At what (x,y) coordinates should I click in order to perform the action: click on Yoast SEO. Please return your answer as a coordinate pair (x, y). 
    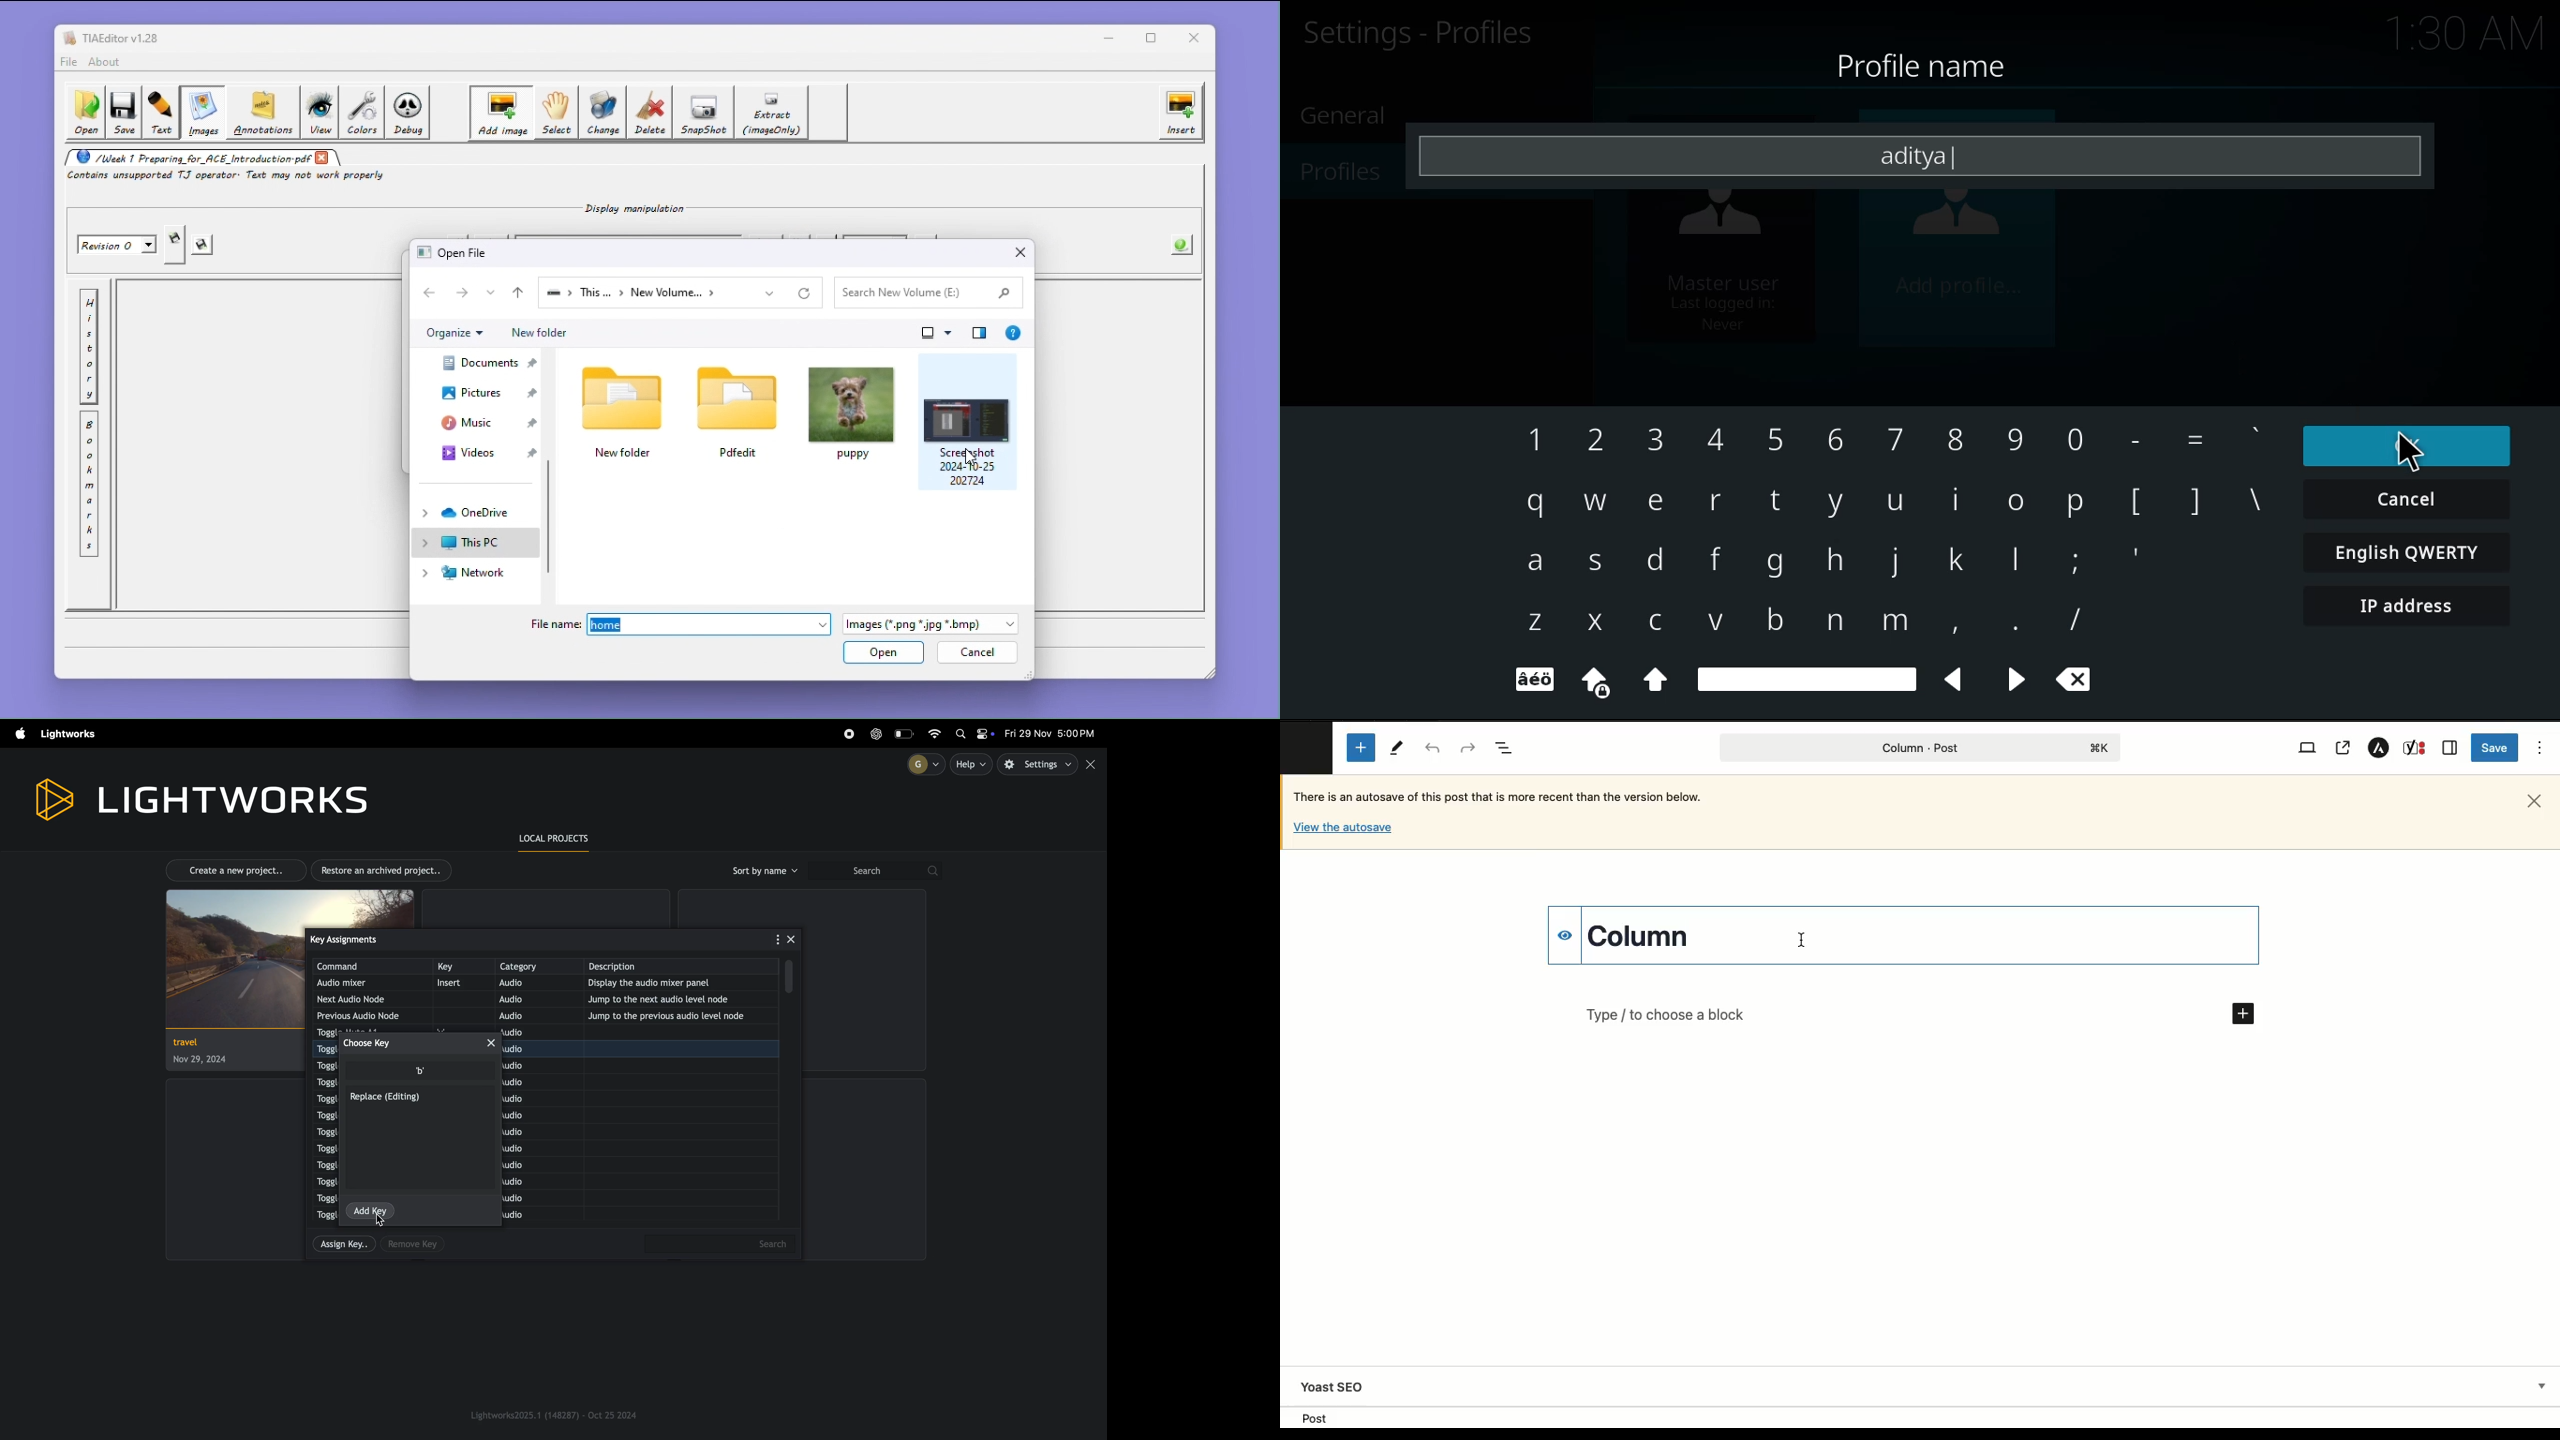
    Looking at the image, I should click on (1925, 1387).